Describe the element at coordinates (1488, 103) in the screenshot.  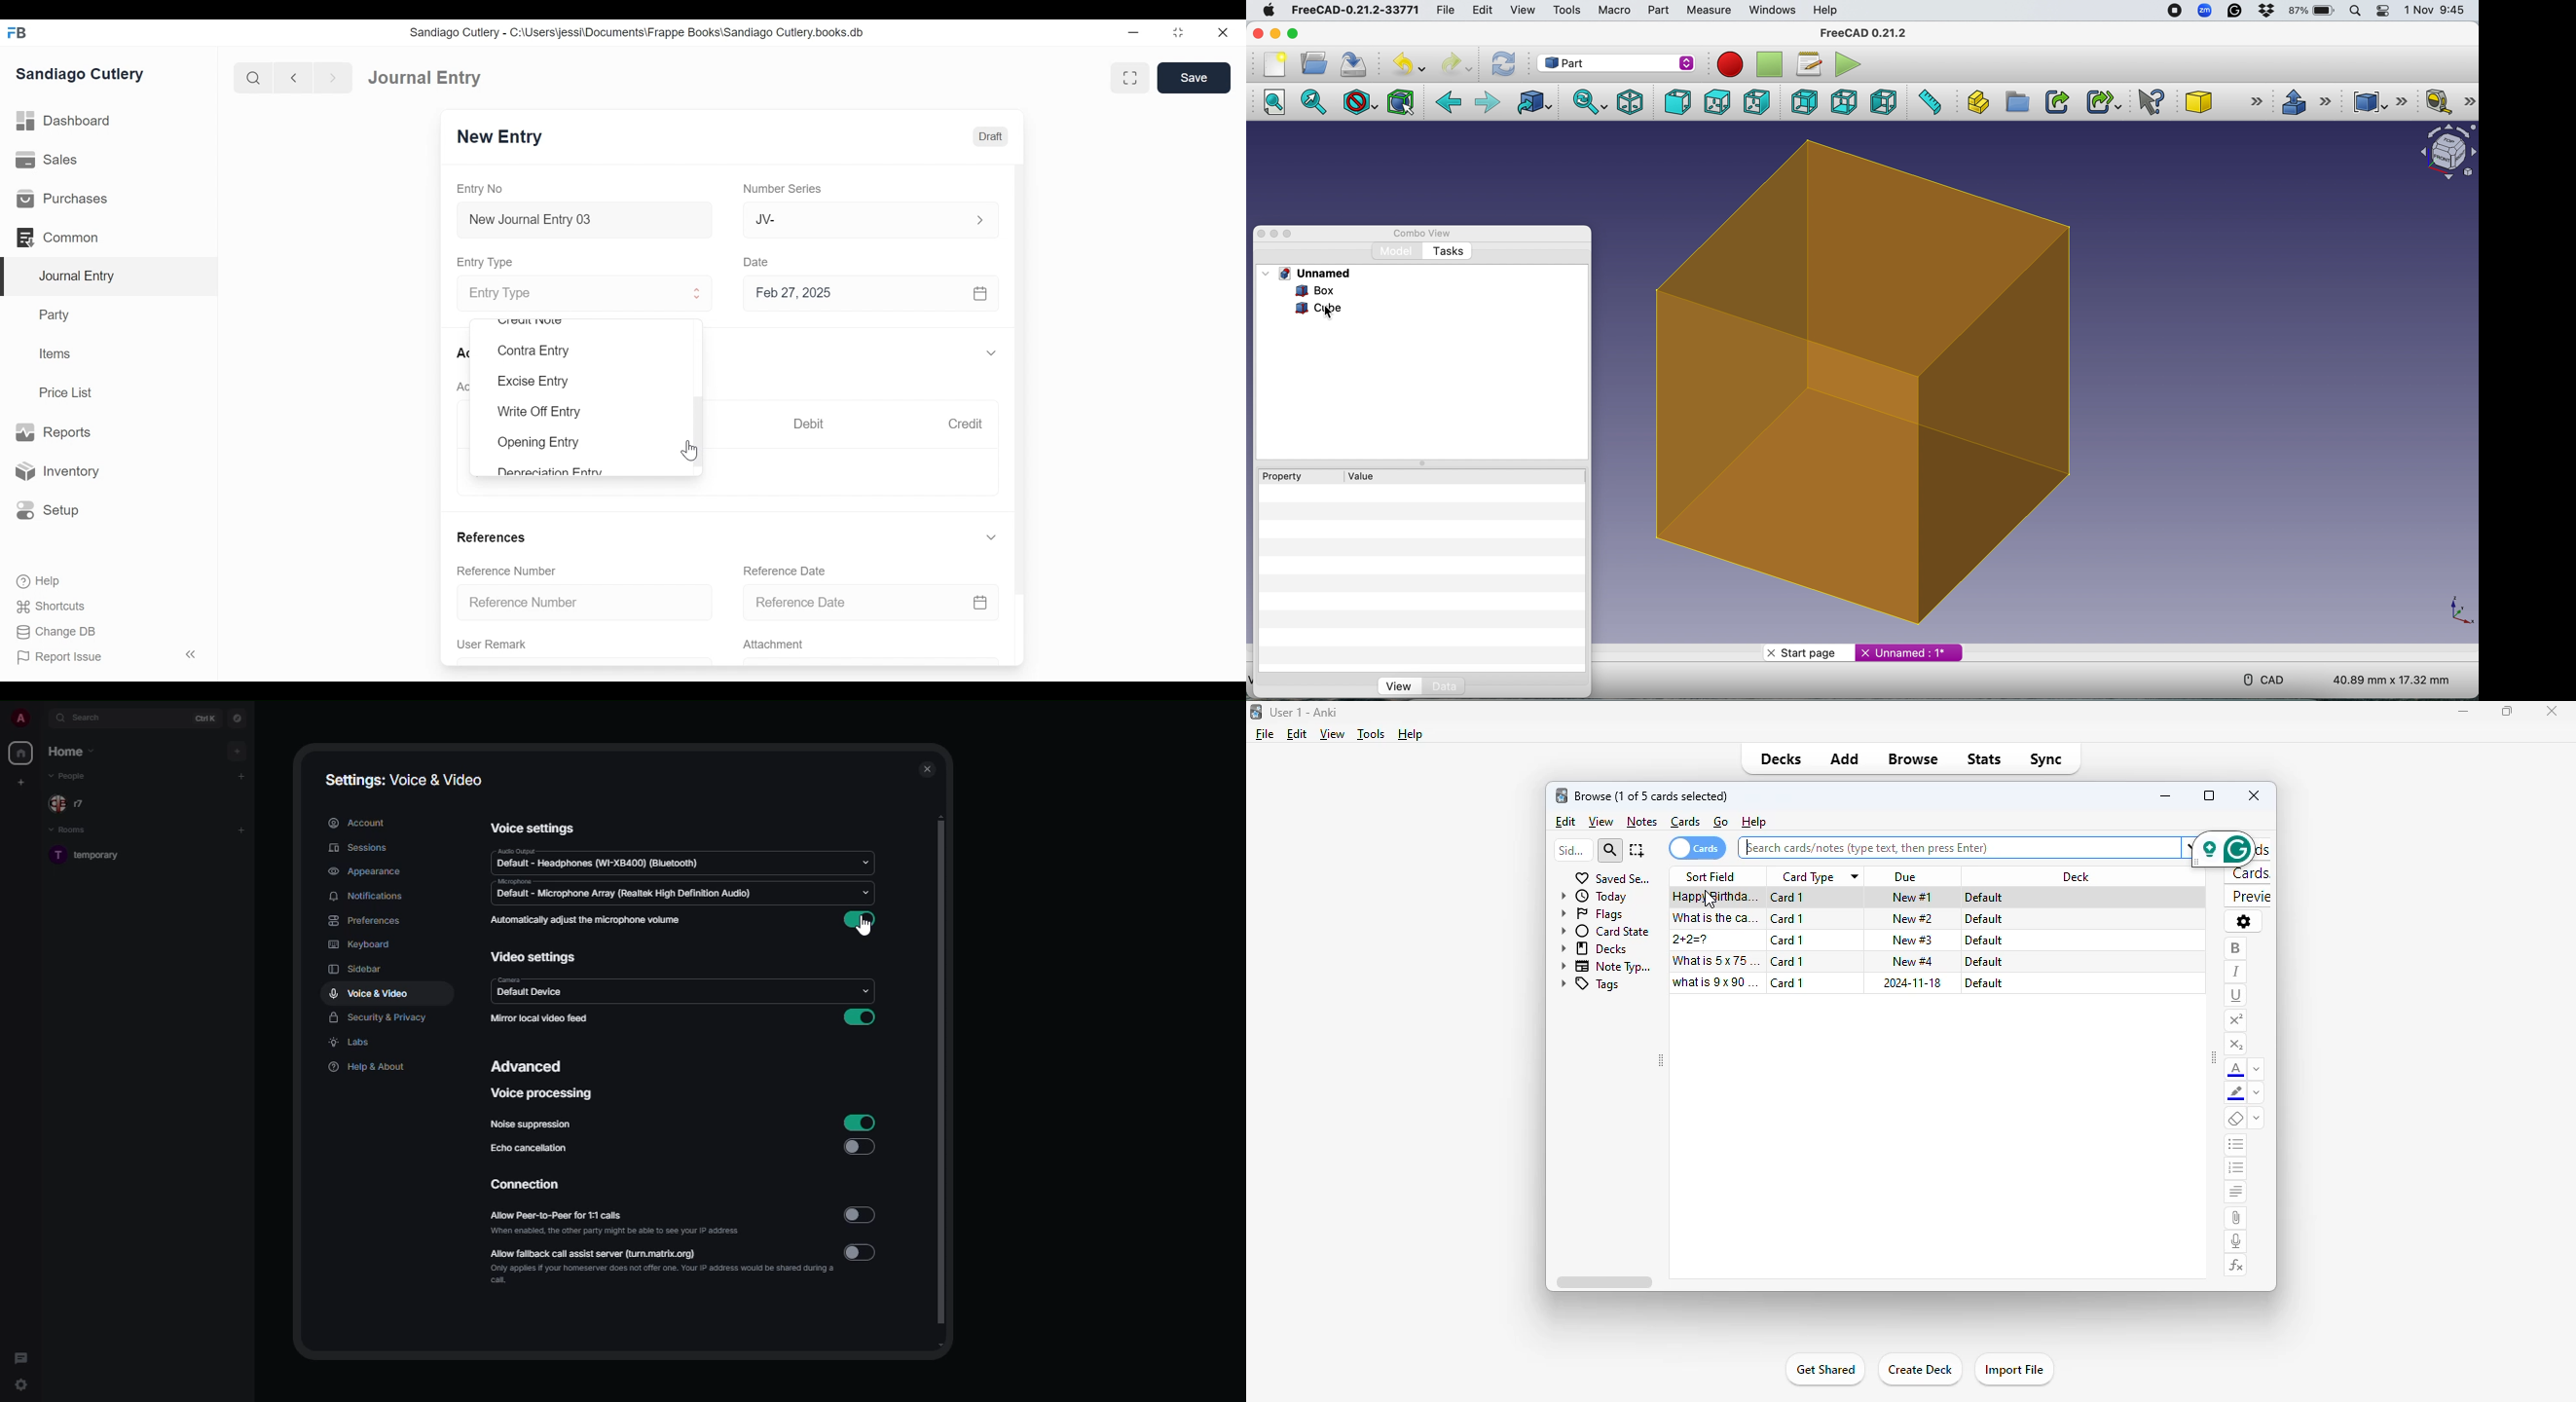
I see `Forward` at that location.